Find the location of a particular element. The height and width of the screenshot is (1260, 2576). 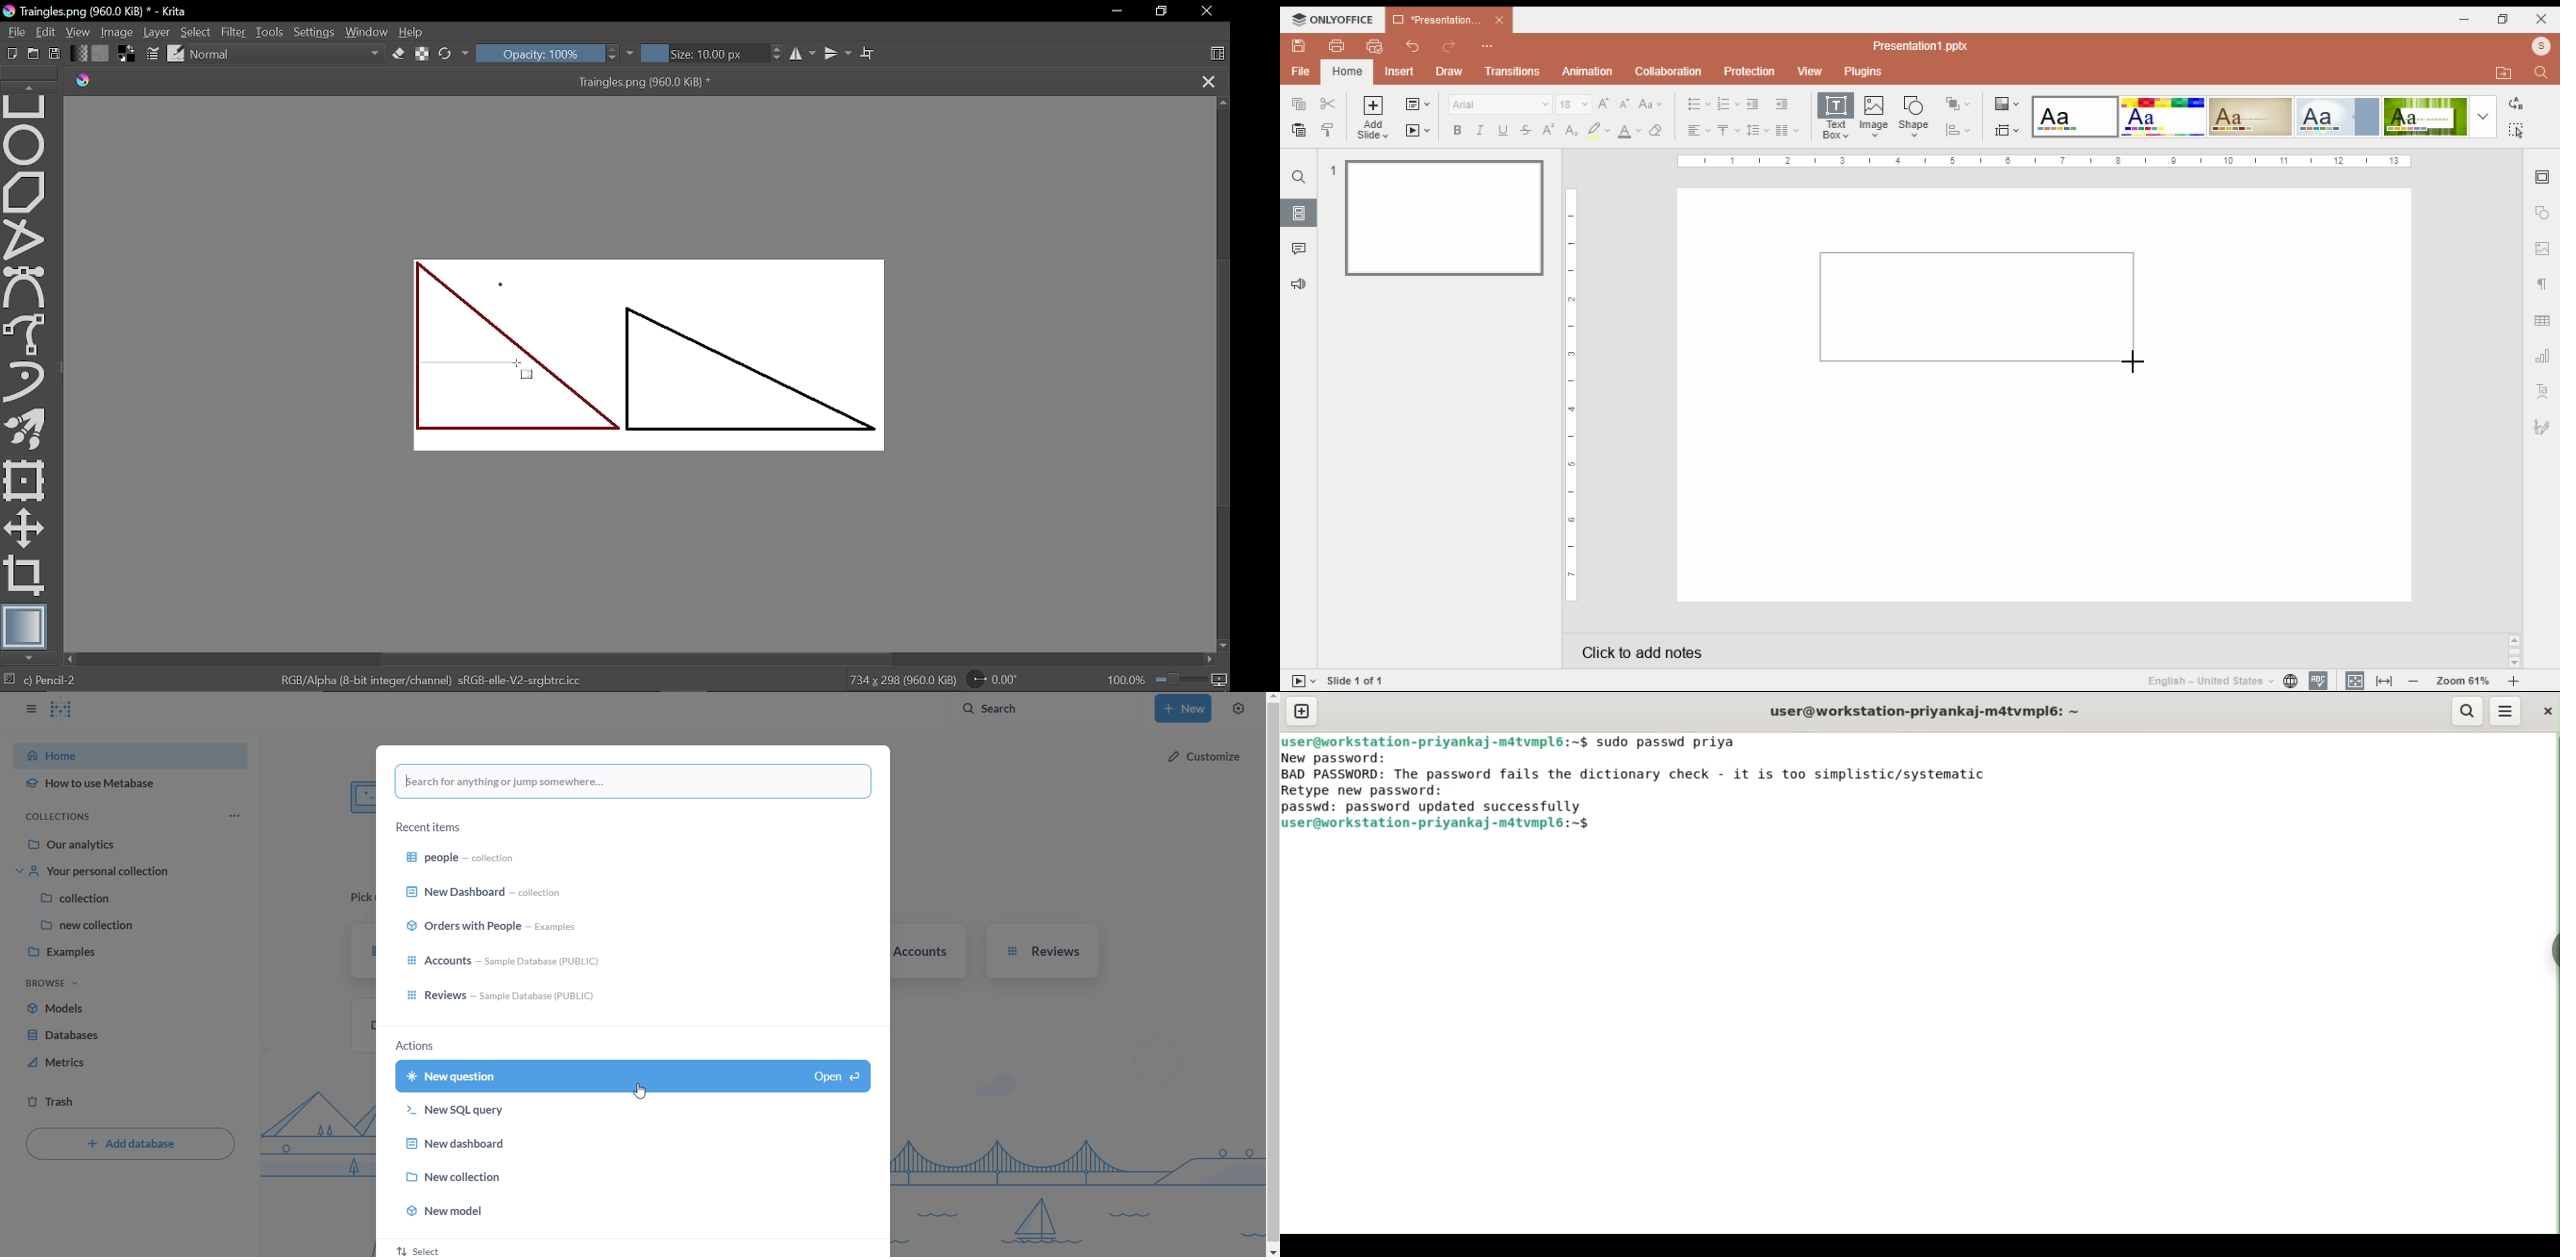

Minimize is located at coordinates (1117, 12).